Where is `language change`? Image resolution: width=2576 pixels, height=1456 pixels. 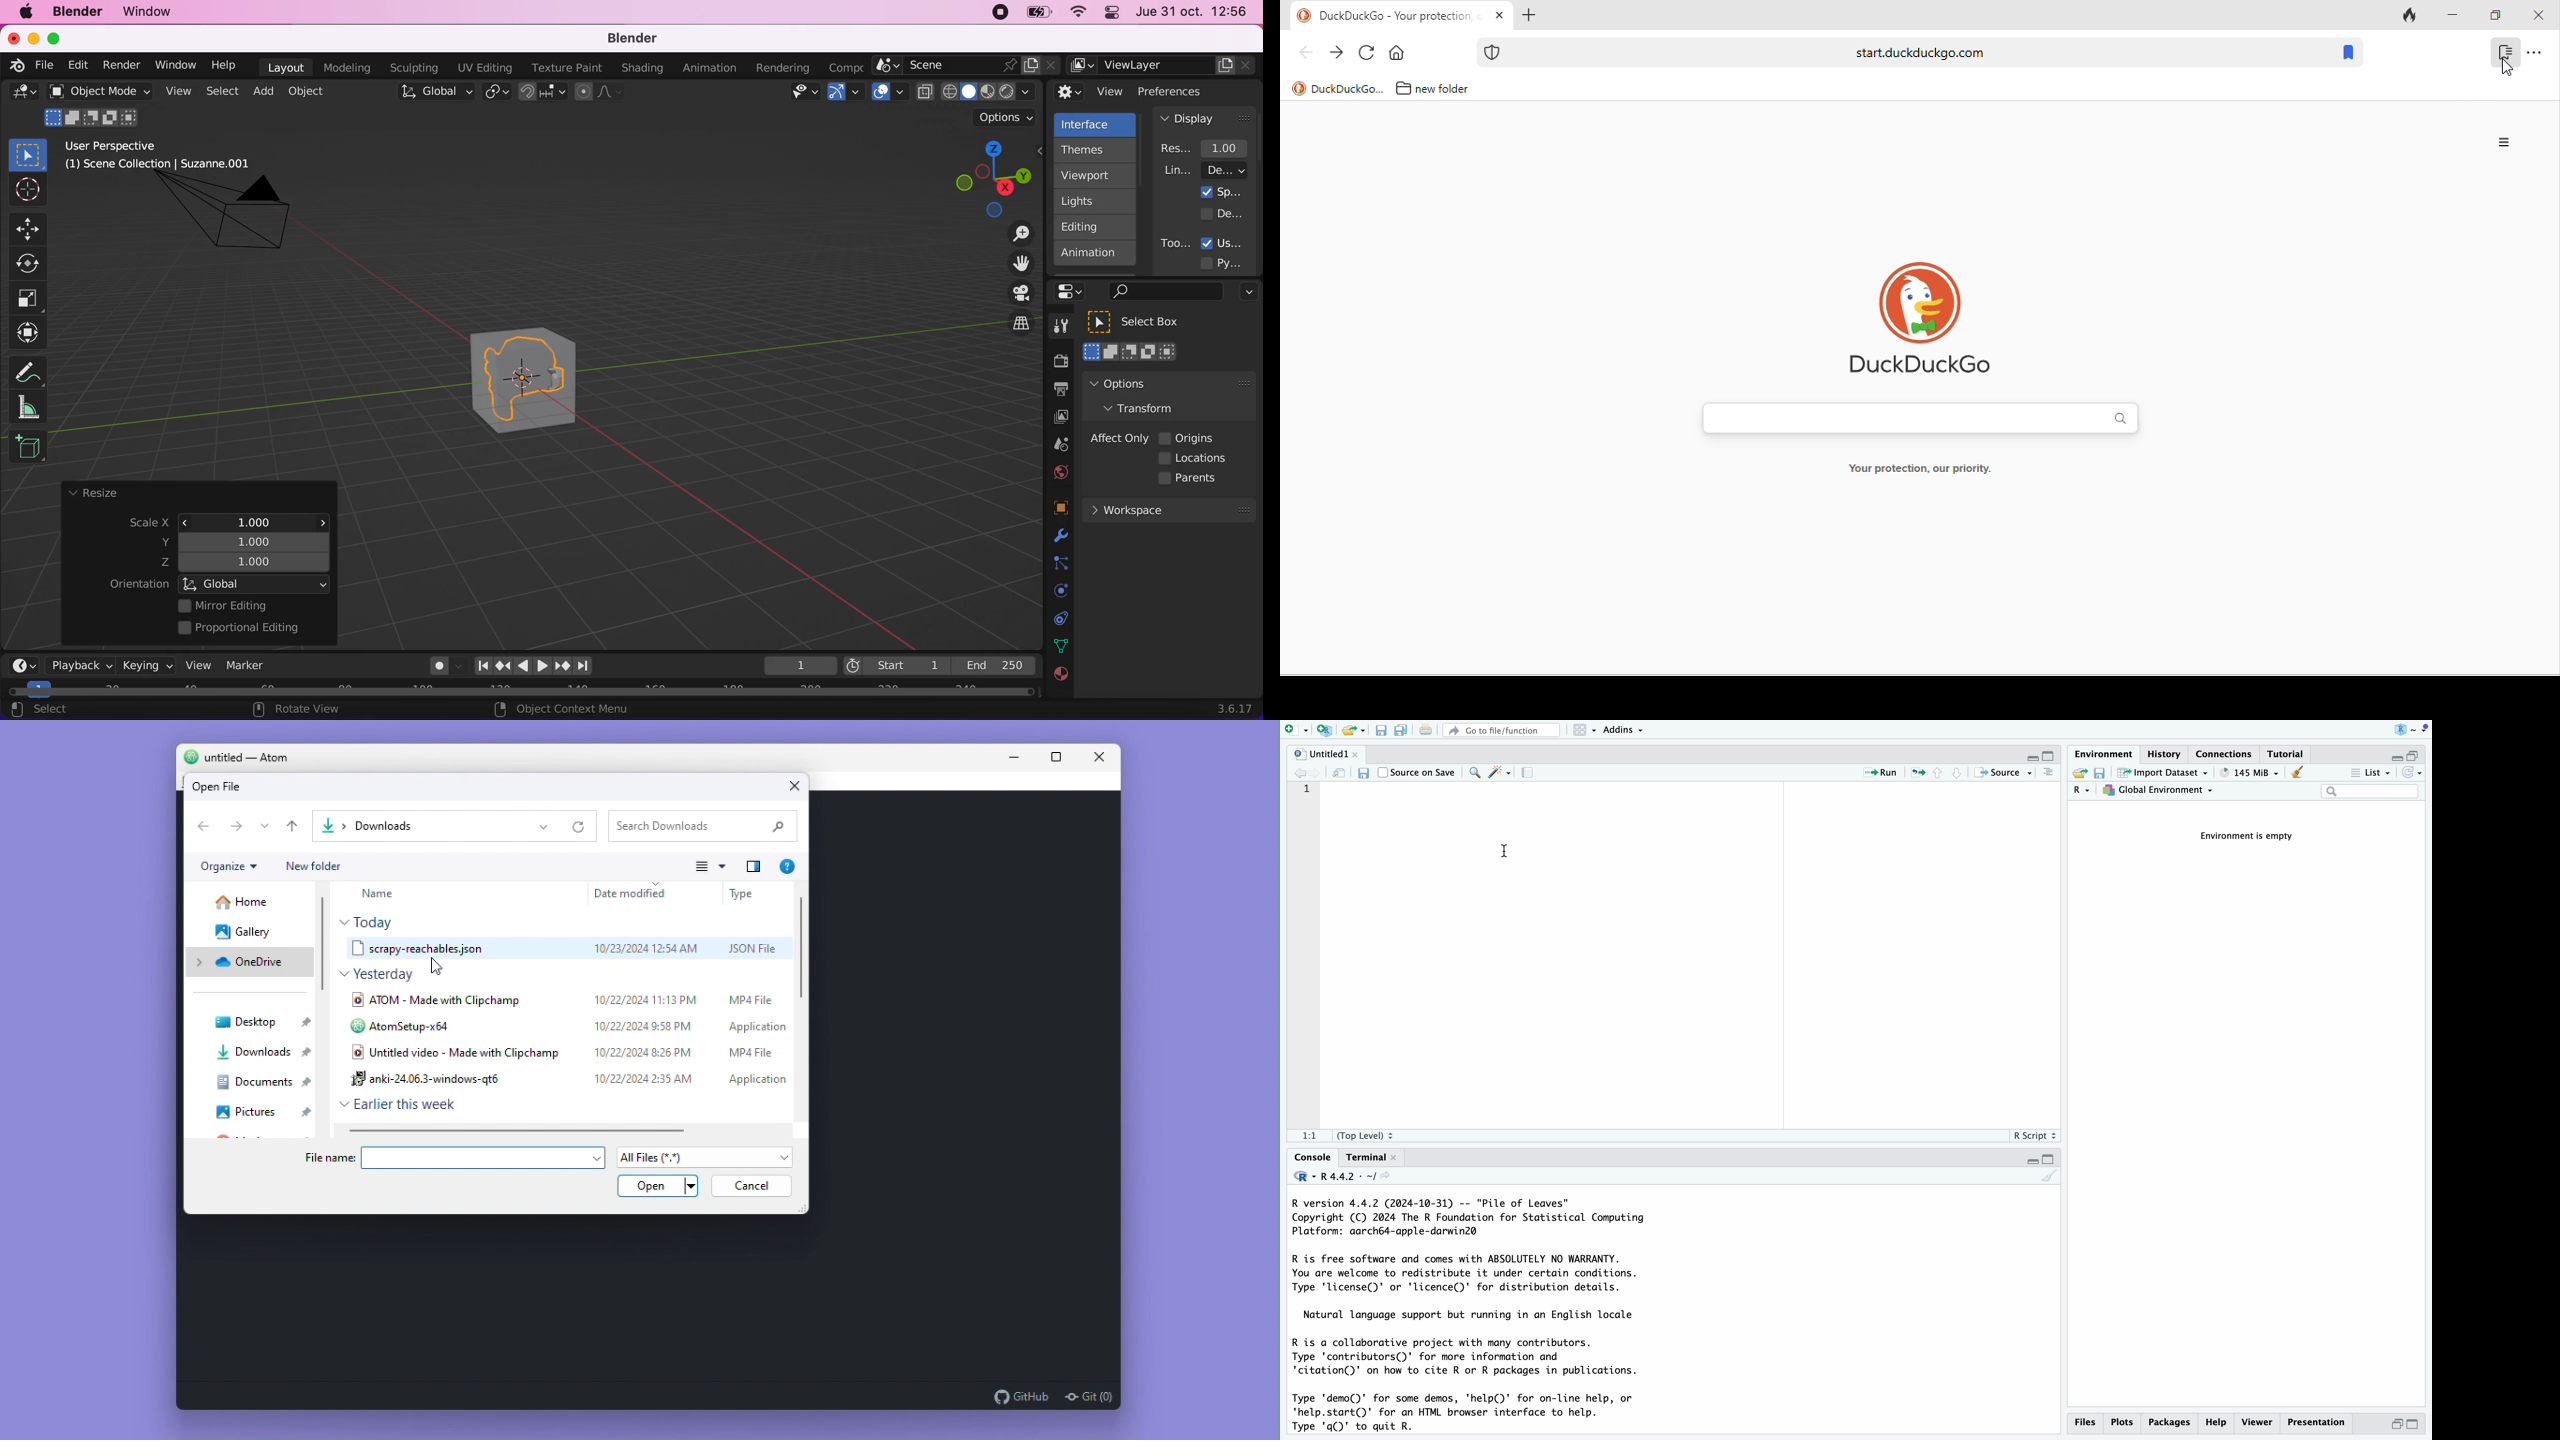 language change is located at coordinates (1300, 1175).